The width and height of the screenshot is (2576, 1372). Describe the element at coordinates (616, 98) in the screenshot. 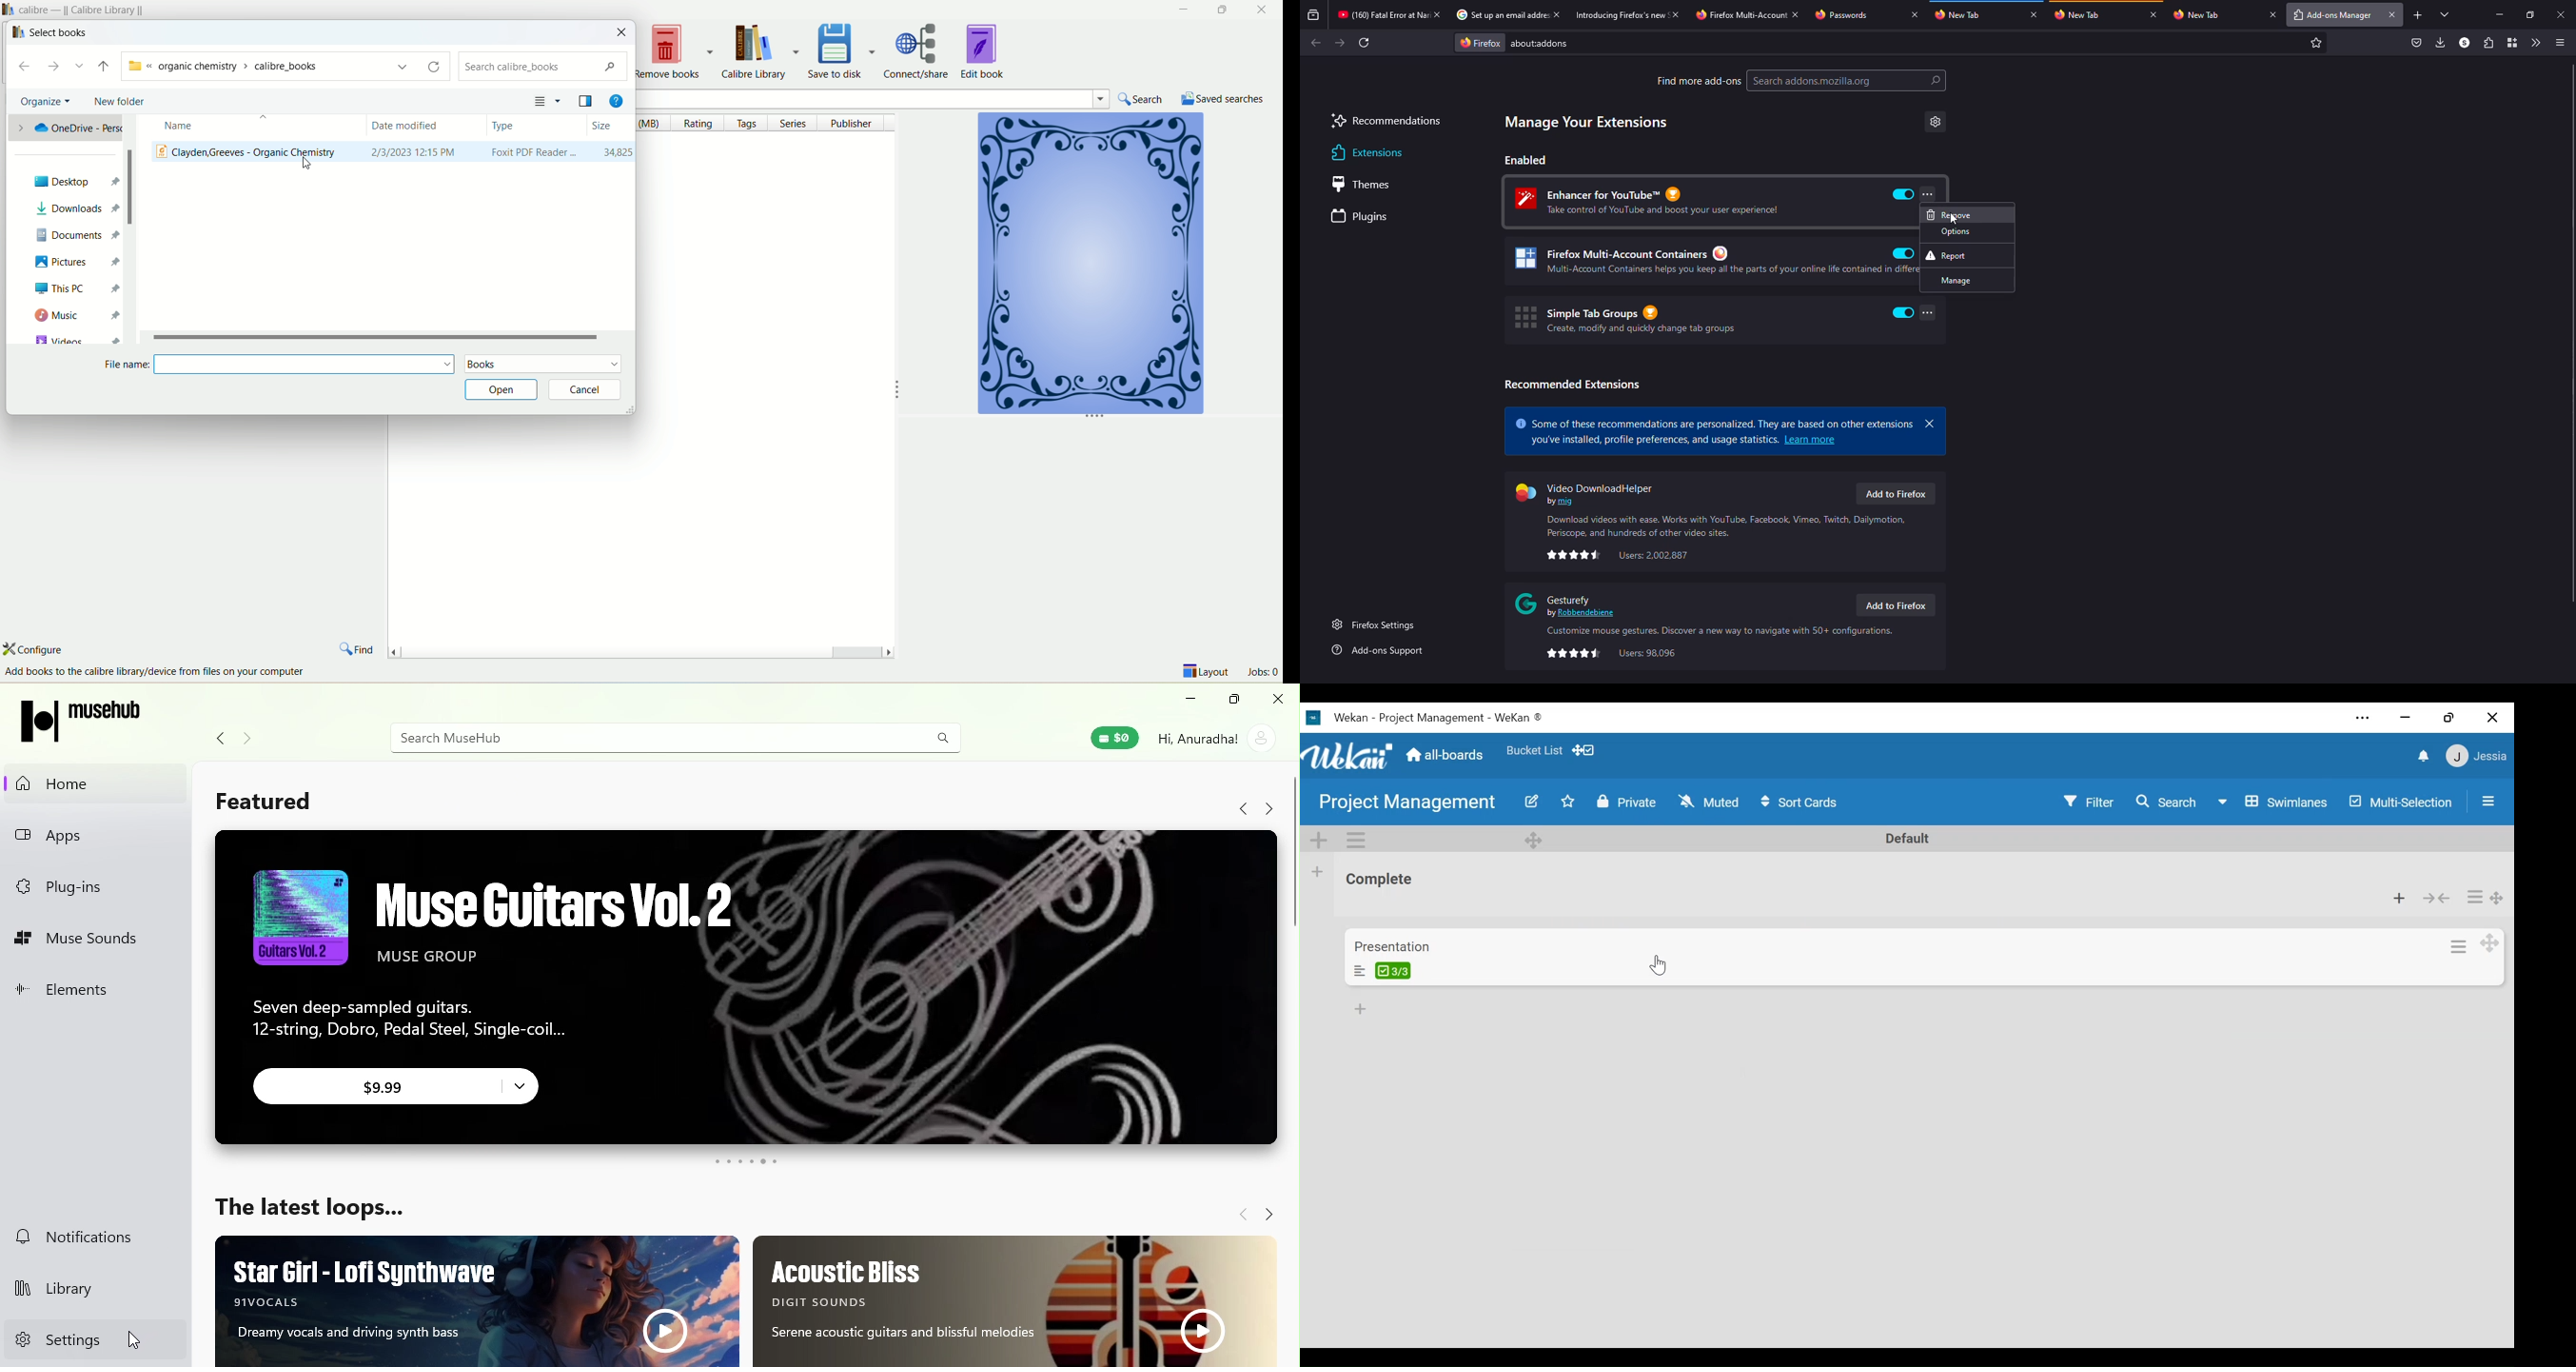

I see `help` at that location.